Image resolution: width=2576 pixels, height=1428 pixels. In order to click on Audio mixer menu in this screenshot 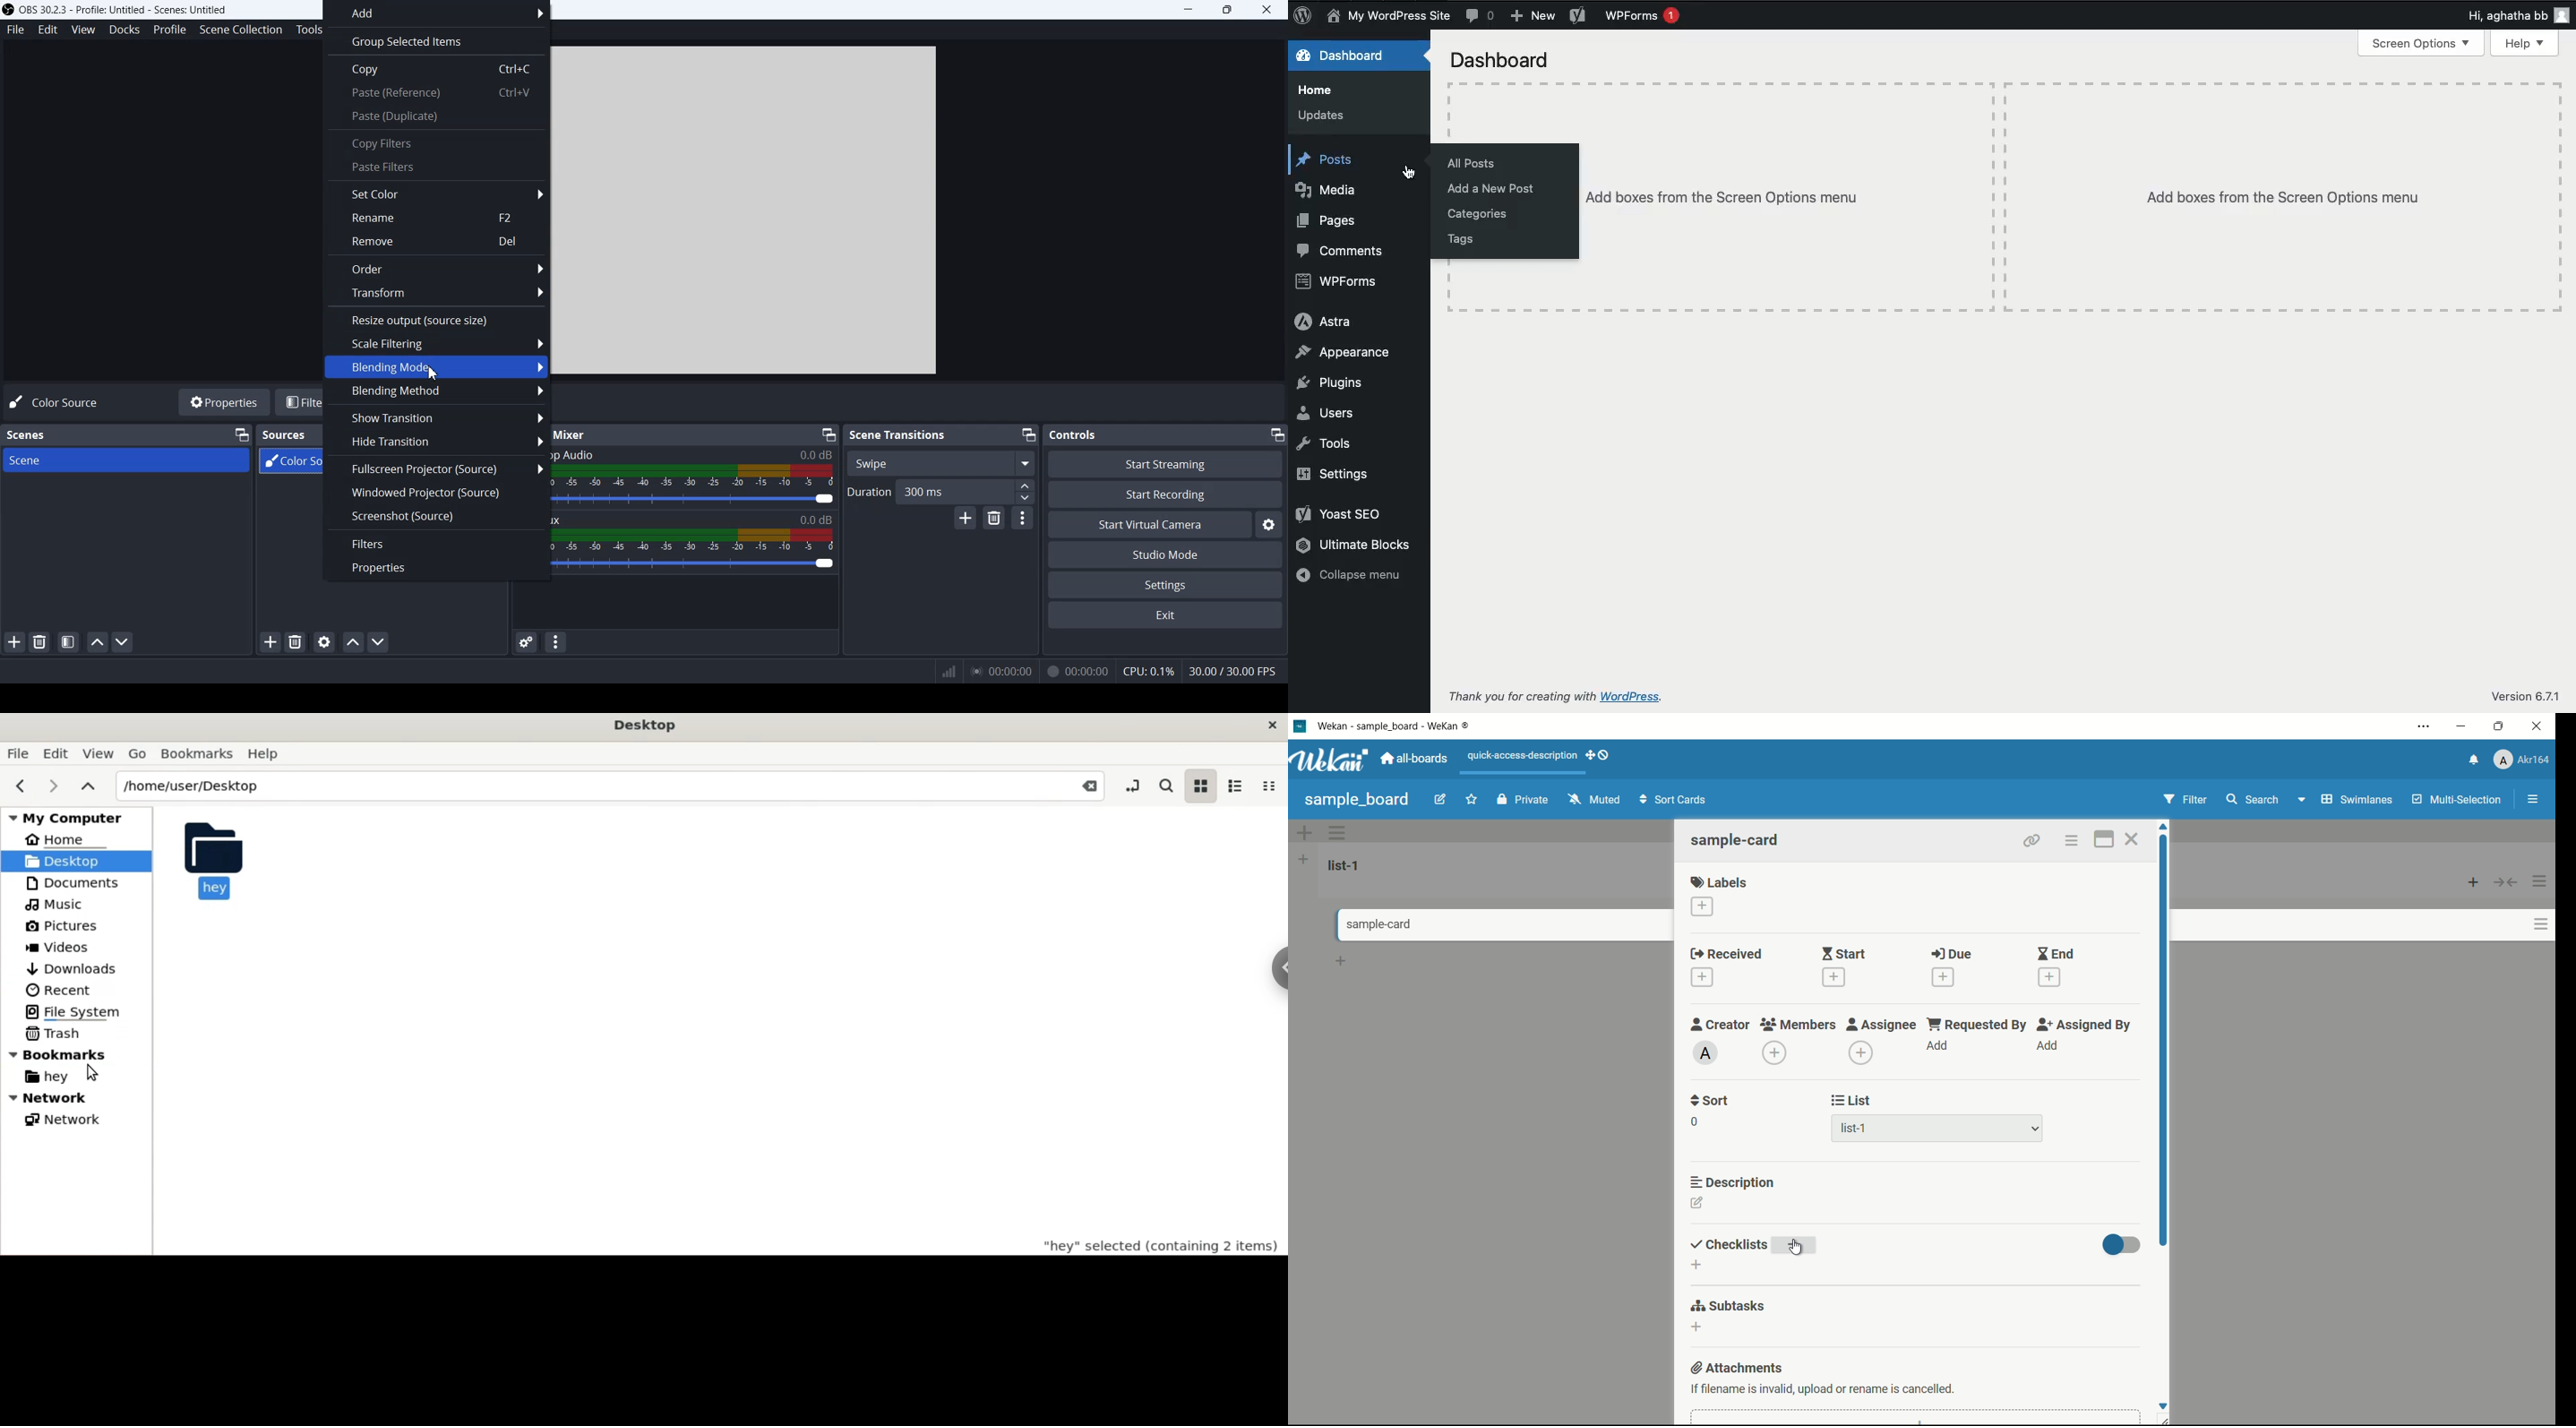, I will do `click(557, 643)`.